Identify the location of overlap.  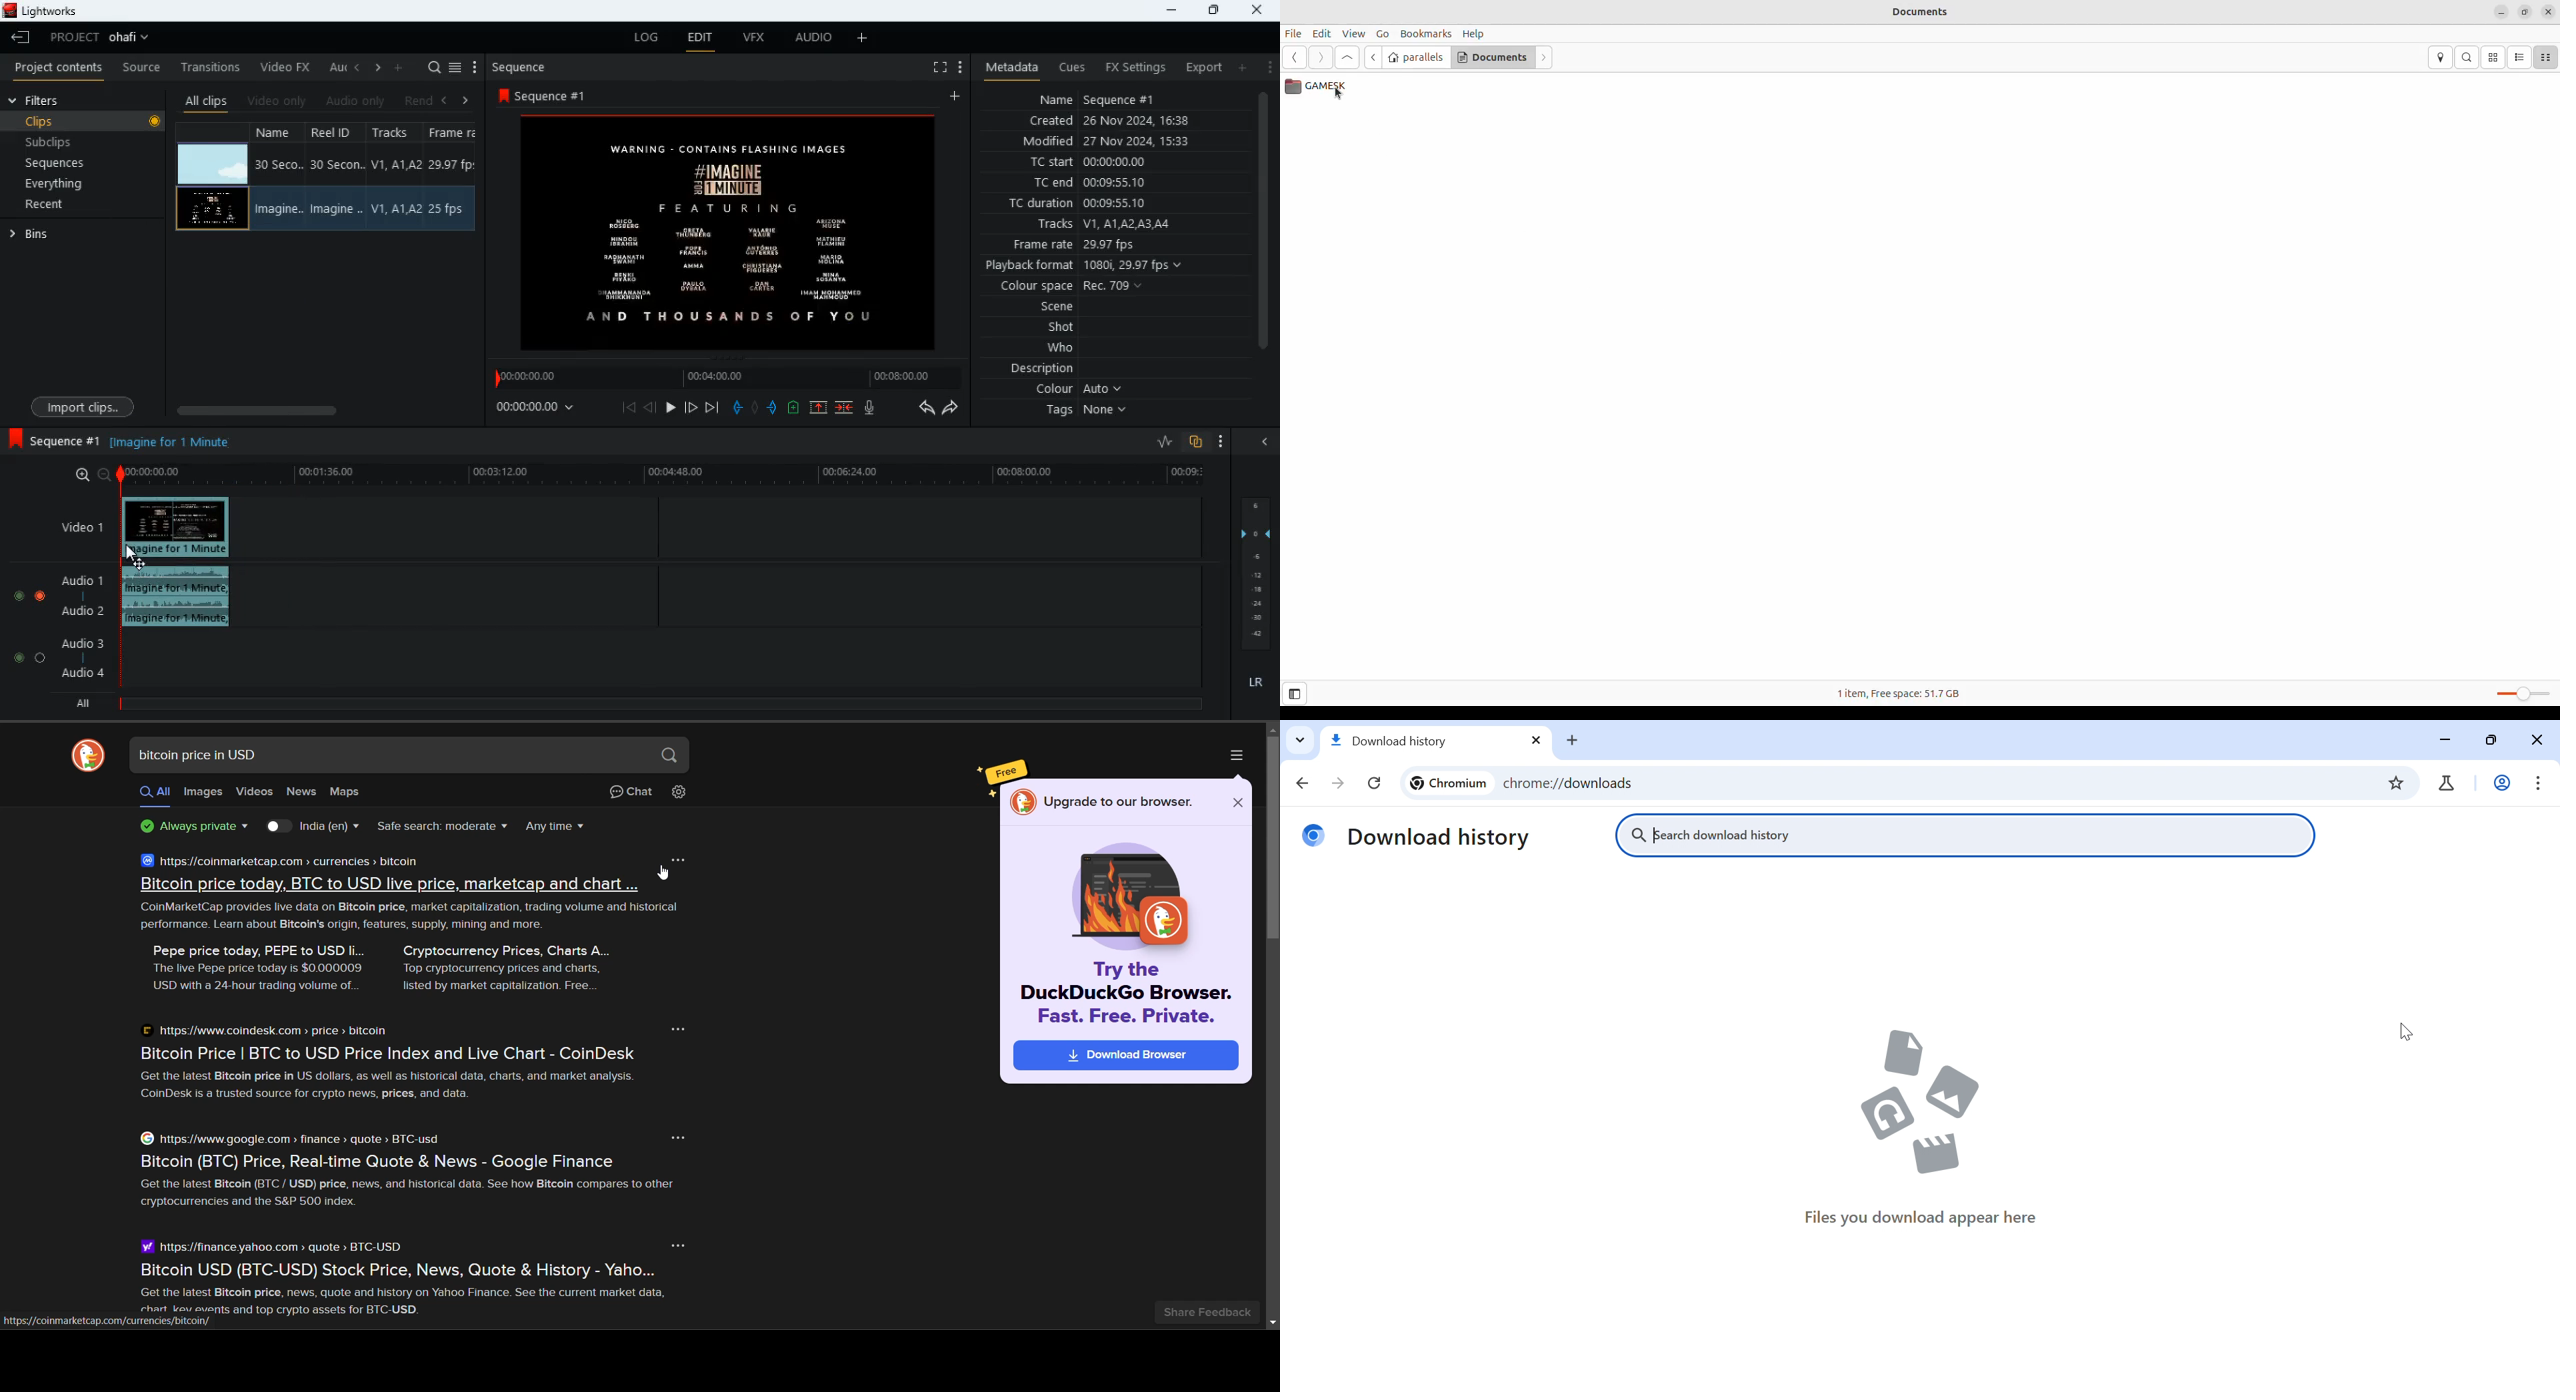
(1193, 442).